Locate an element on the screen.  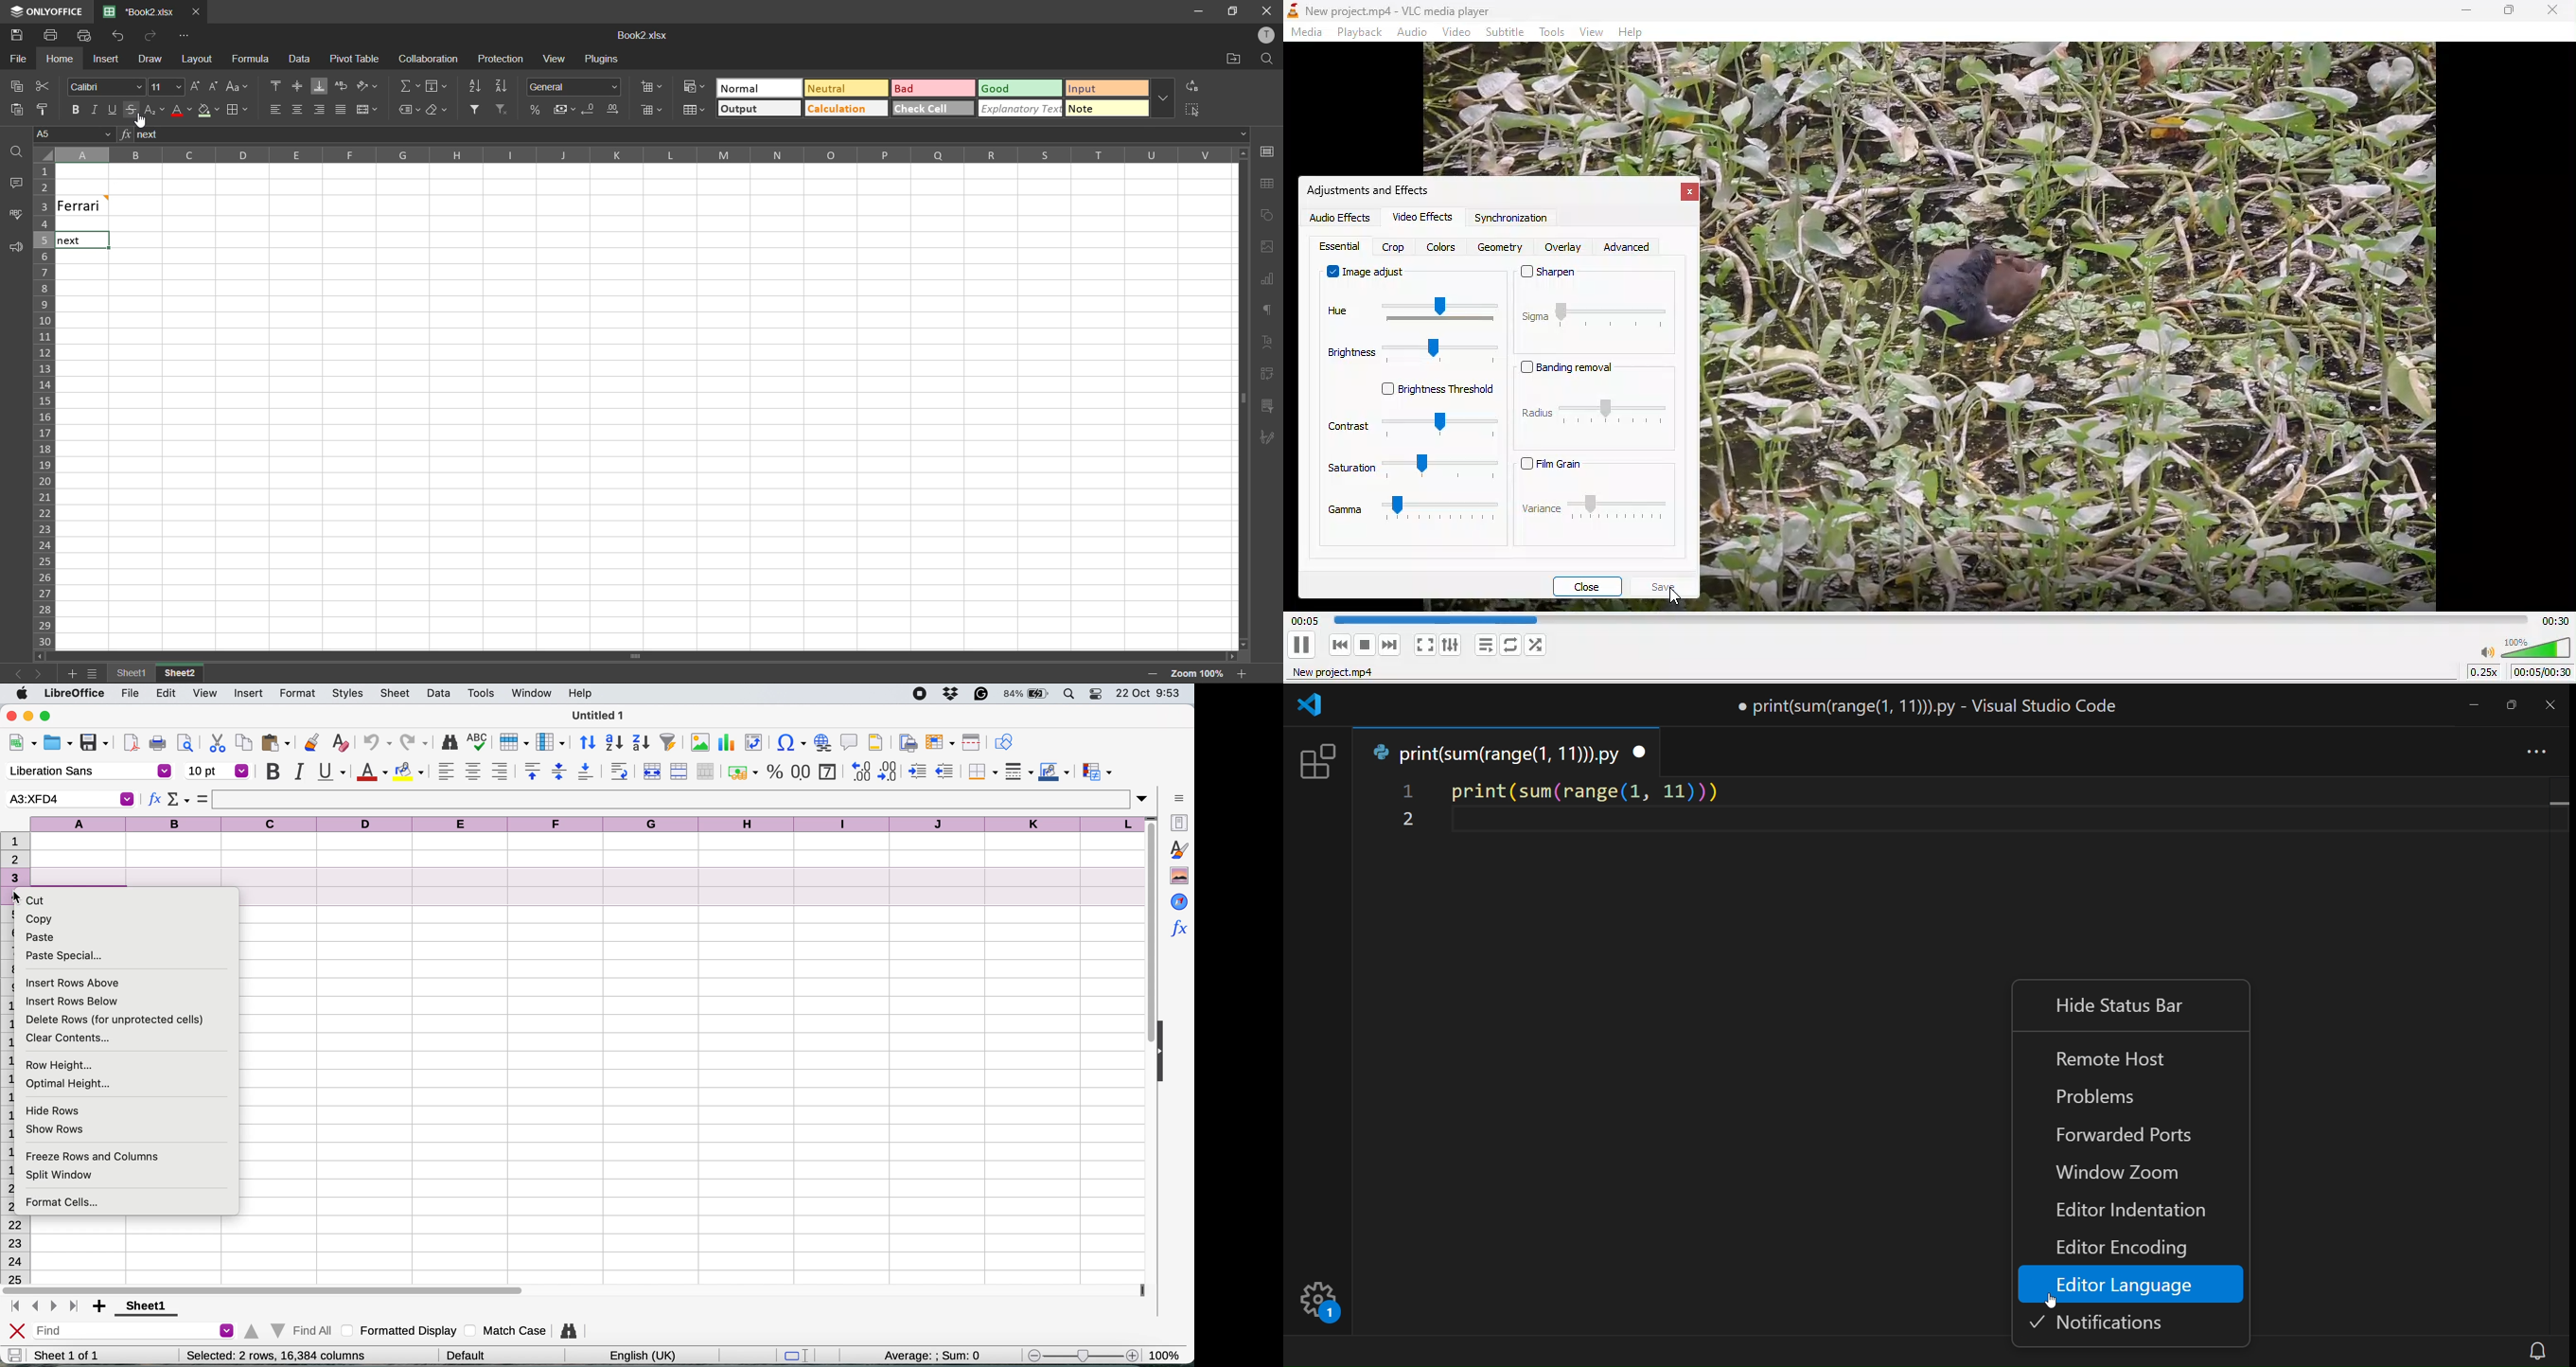
minimize is located at coordinates (1199, 11).